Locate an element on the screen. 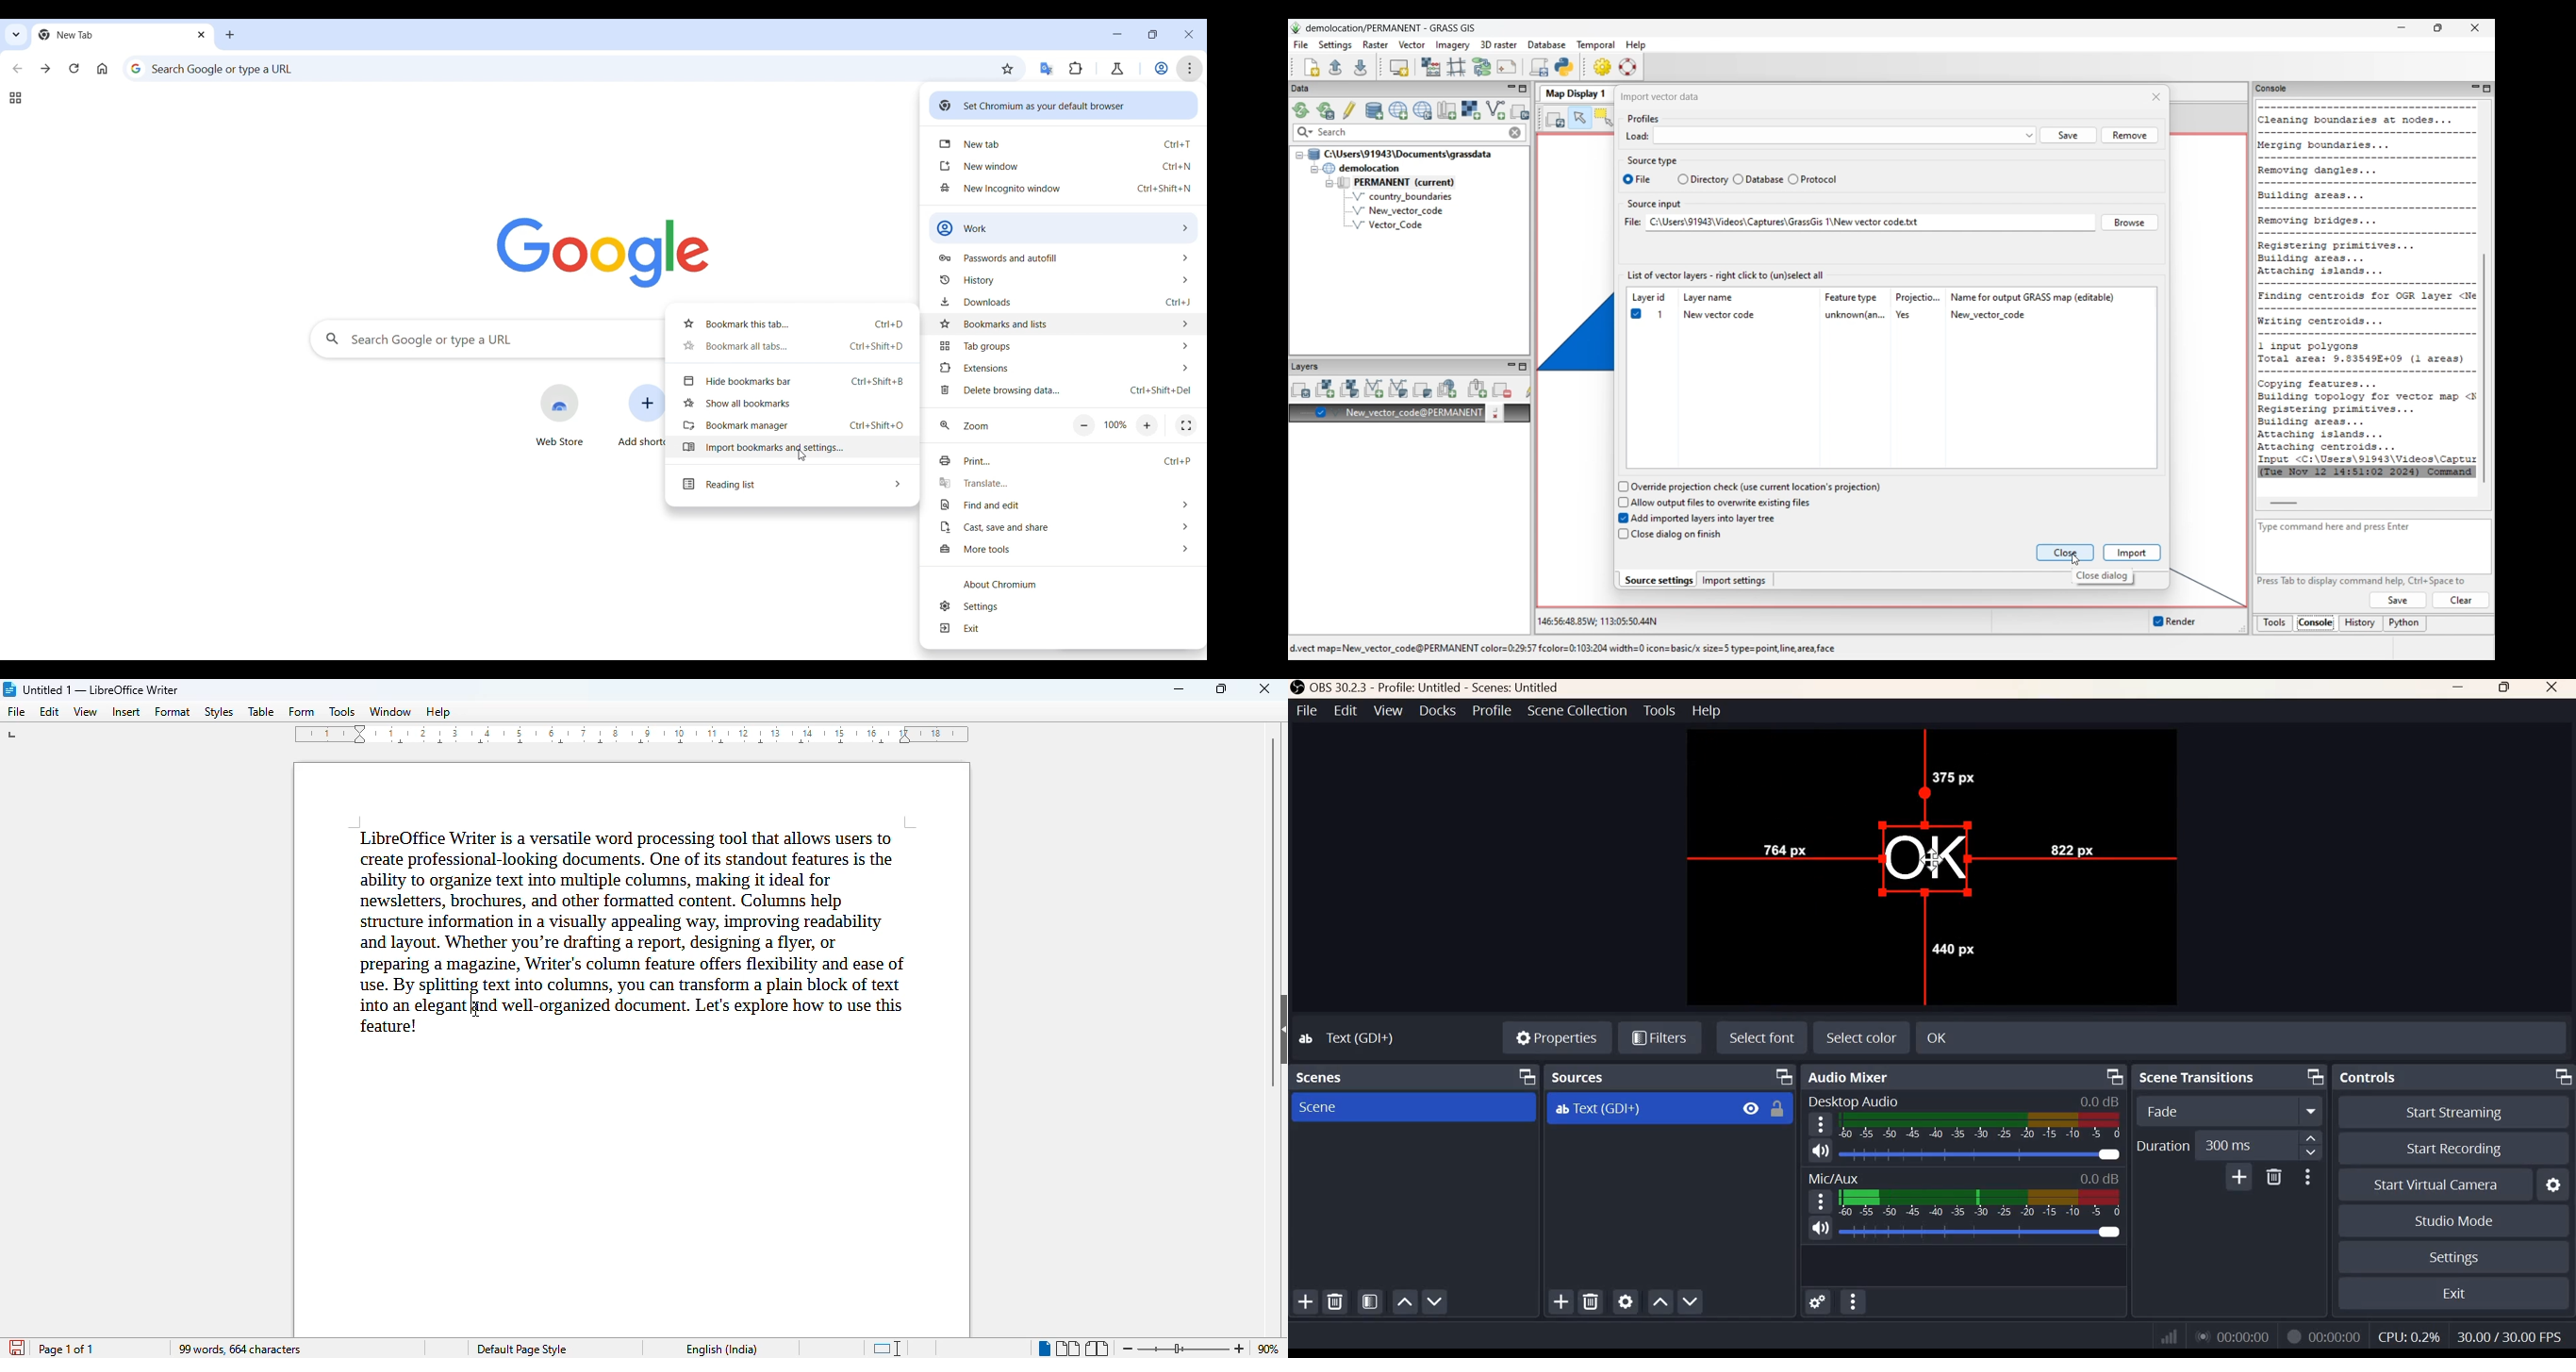 The height and width of the screenshot is (1372, 2576). hamburger menu is located at coordinates (1819, 1201).